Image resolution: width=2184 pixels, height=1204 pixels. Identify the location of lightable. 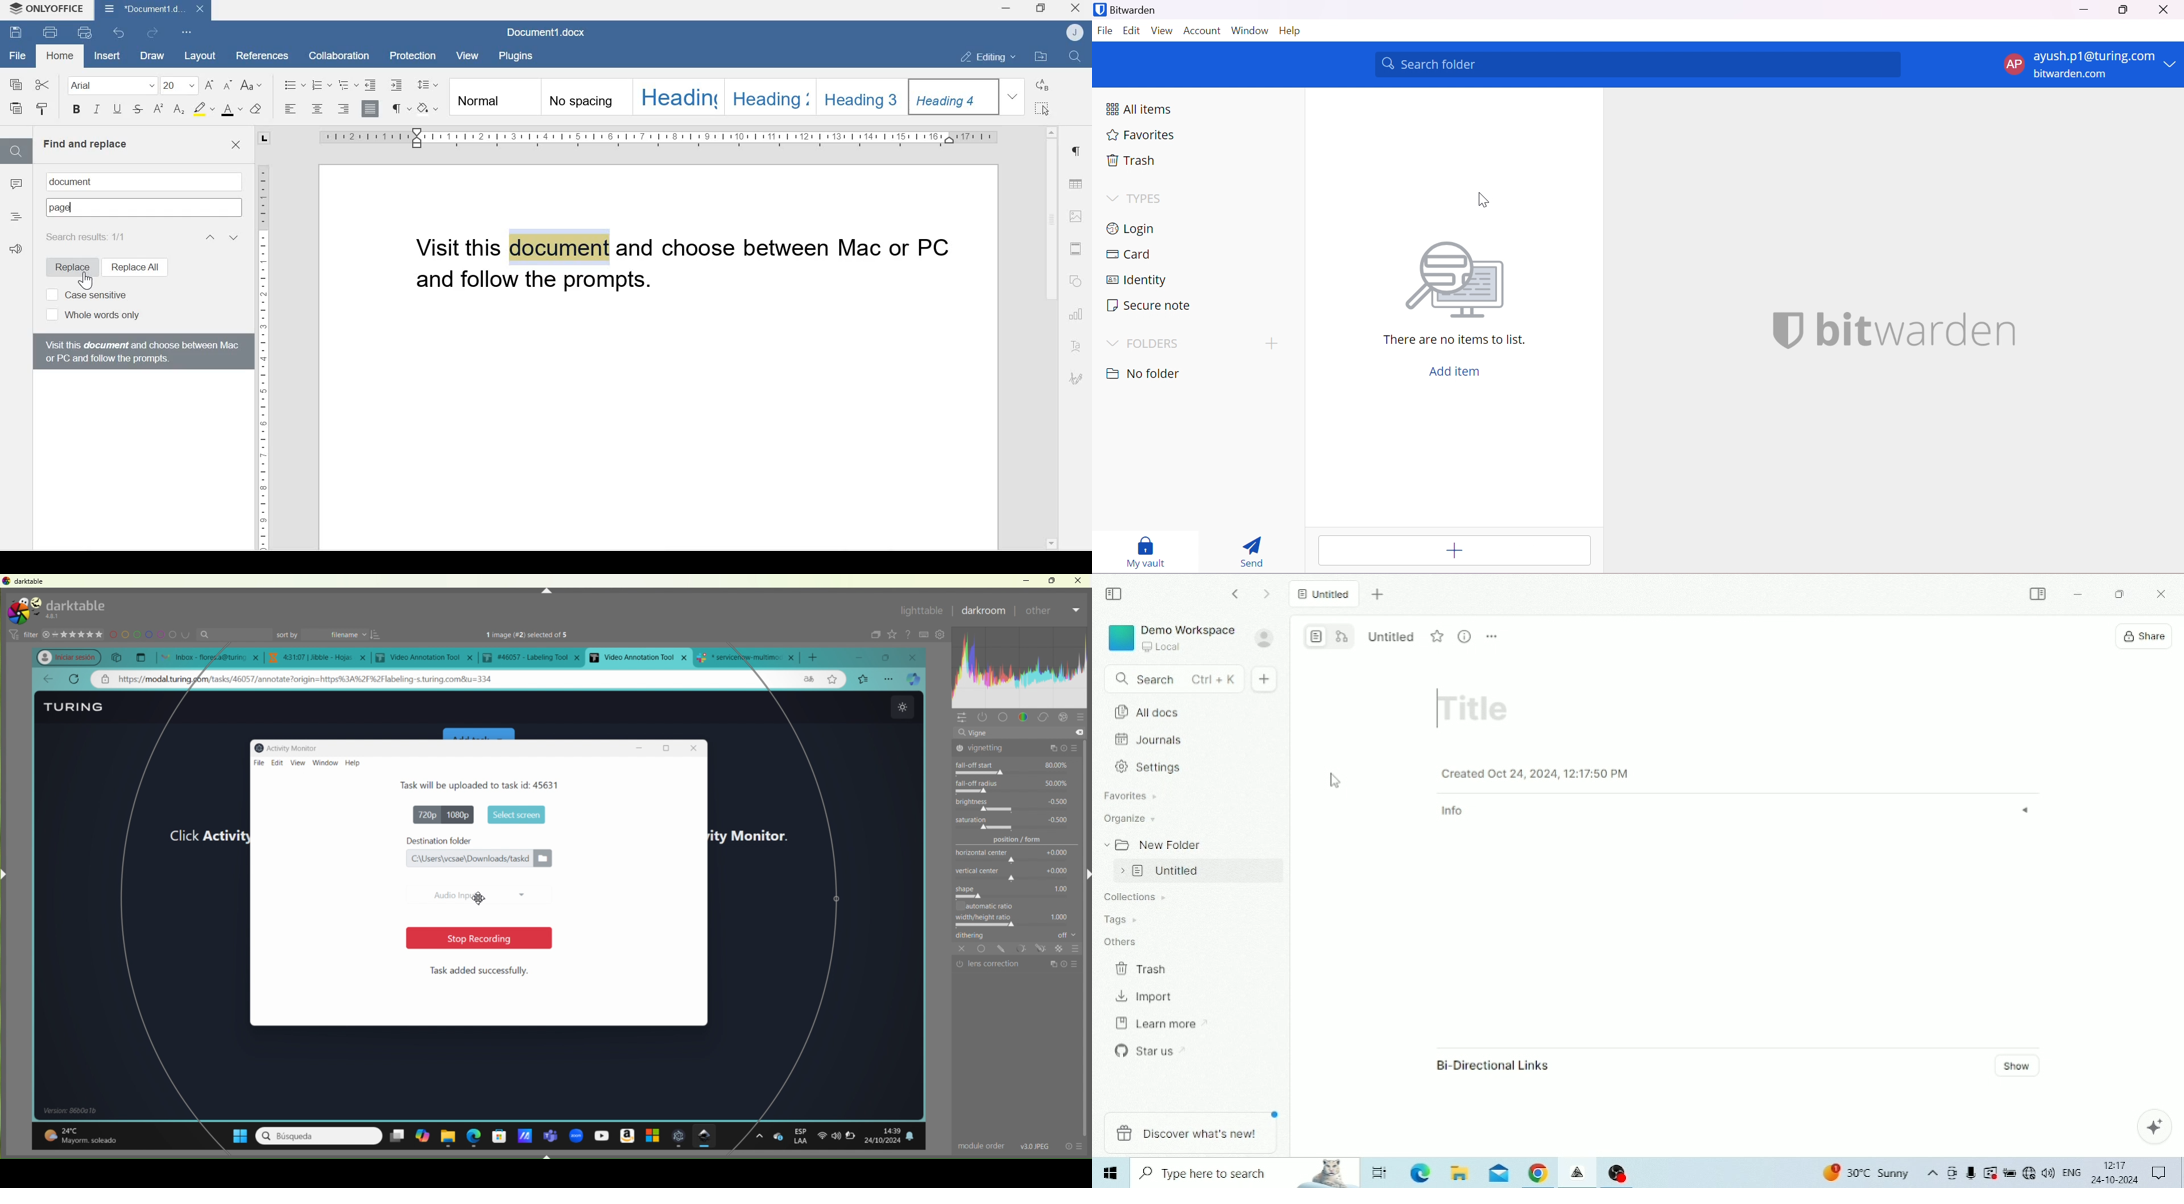
(922, 611).